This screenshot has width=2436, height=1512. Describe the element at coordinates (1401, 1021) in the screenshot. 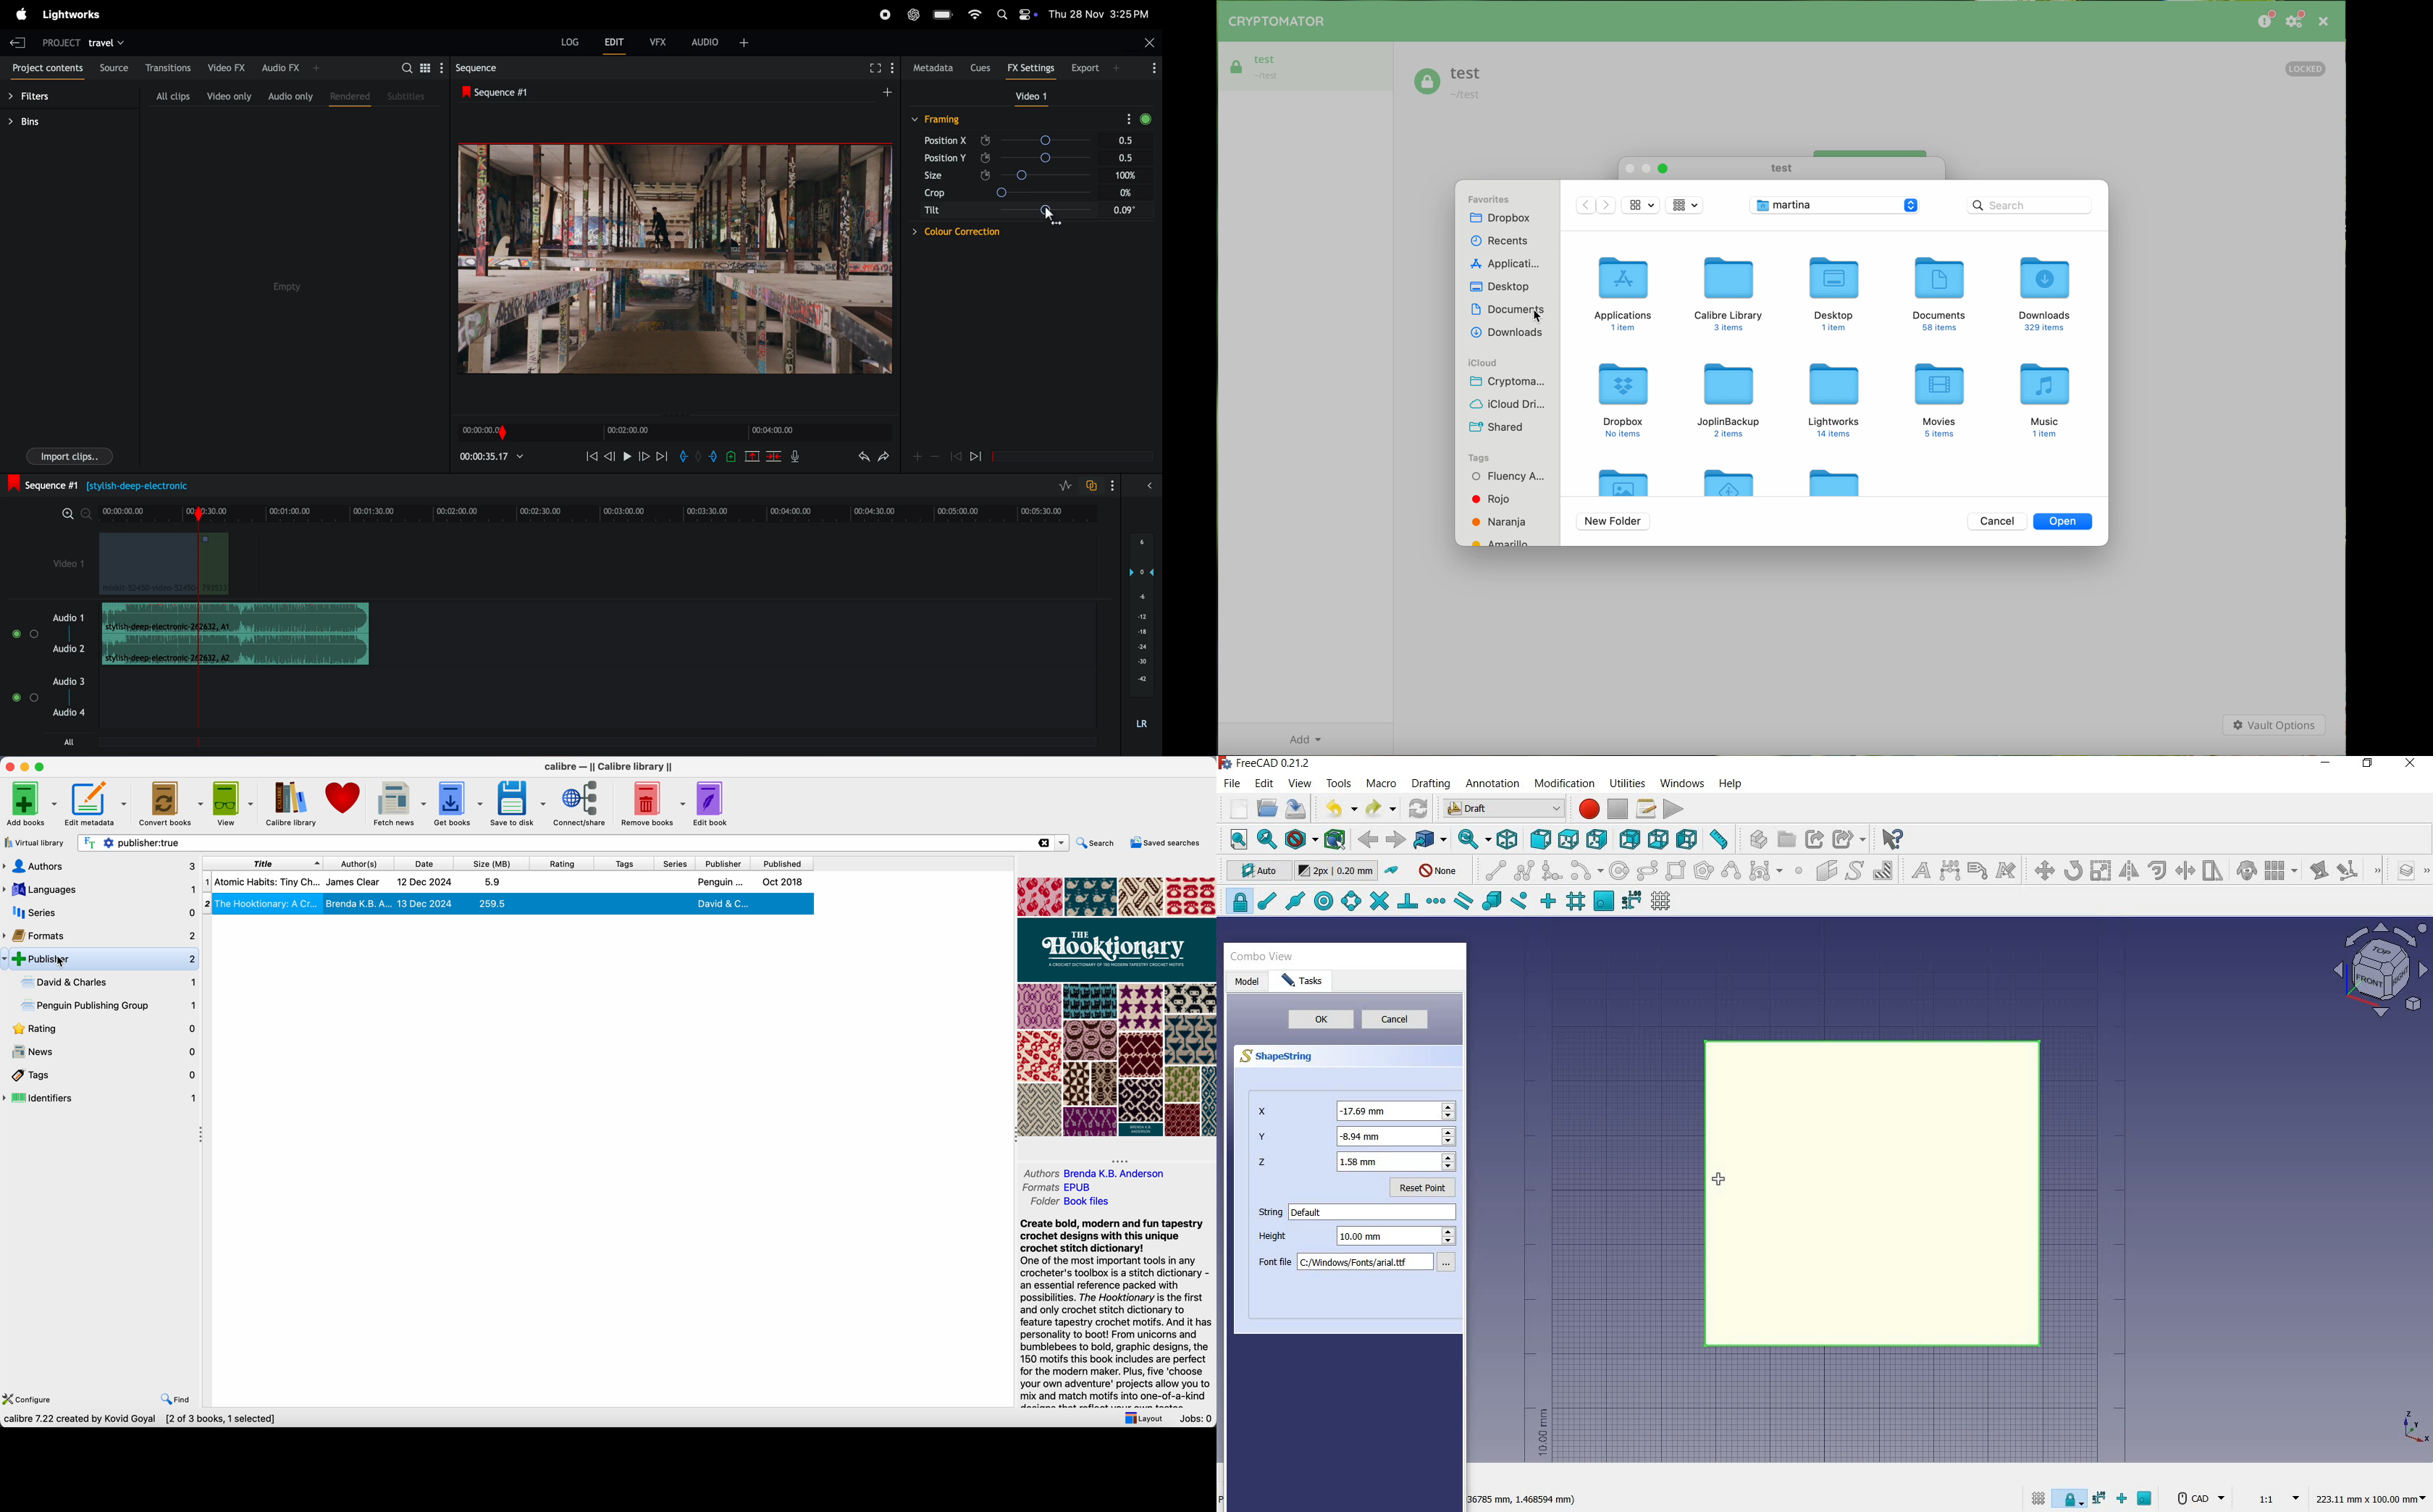

I see `cancel` at that location.